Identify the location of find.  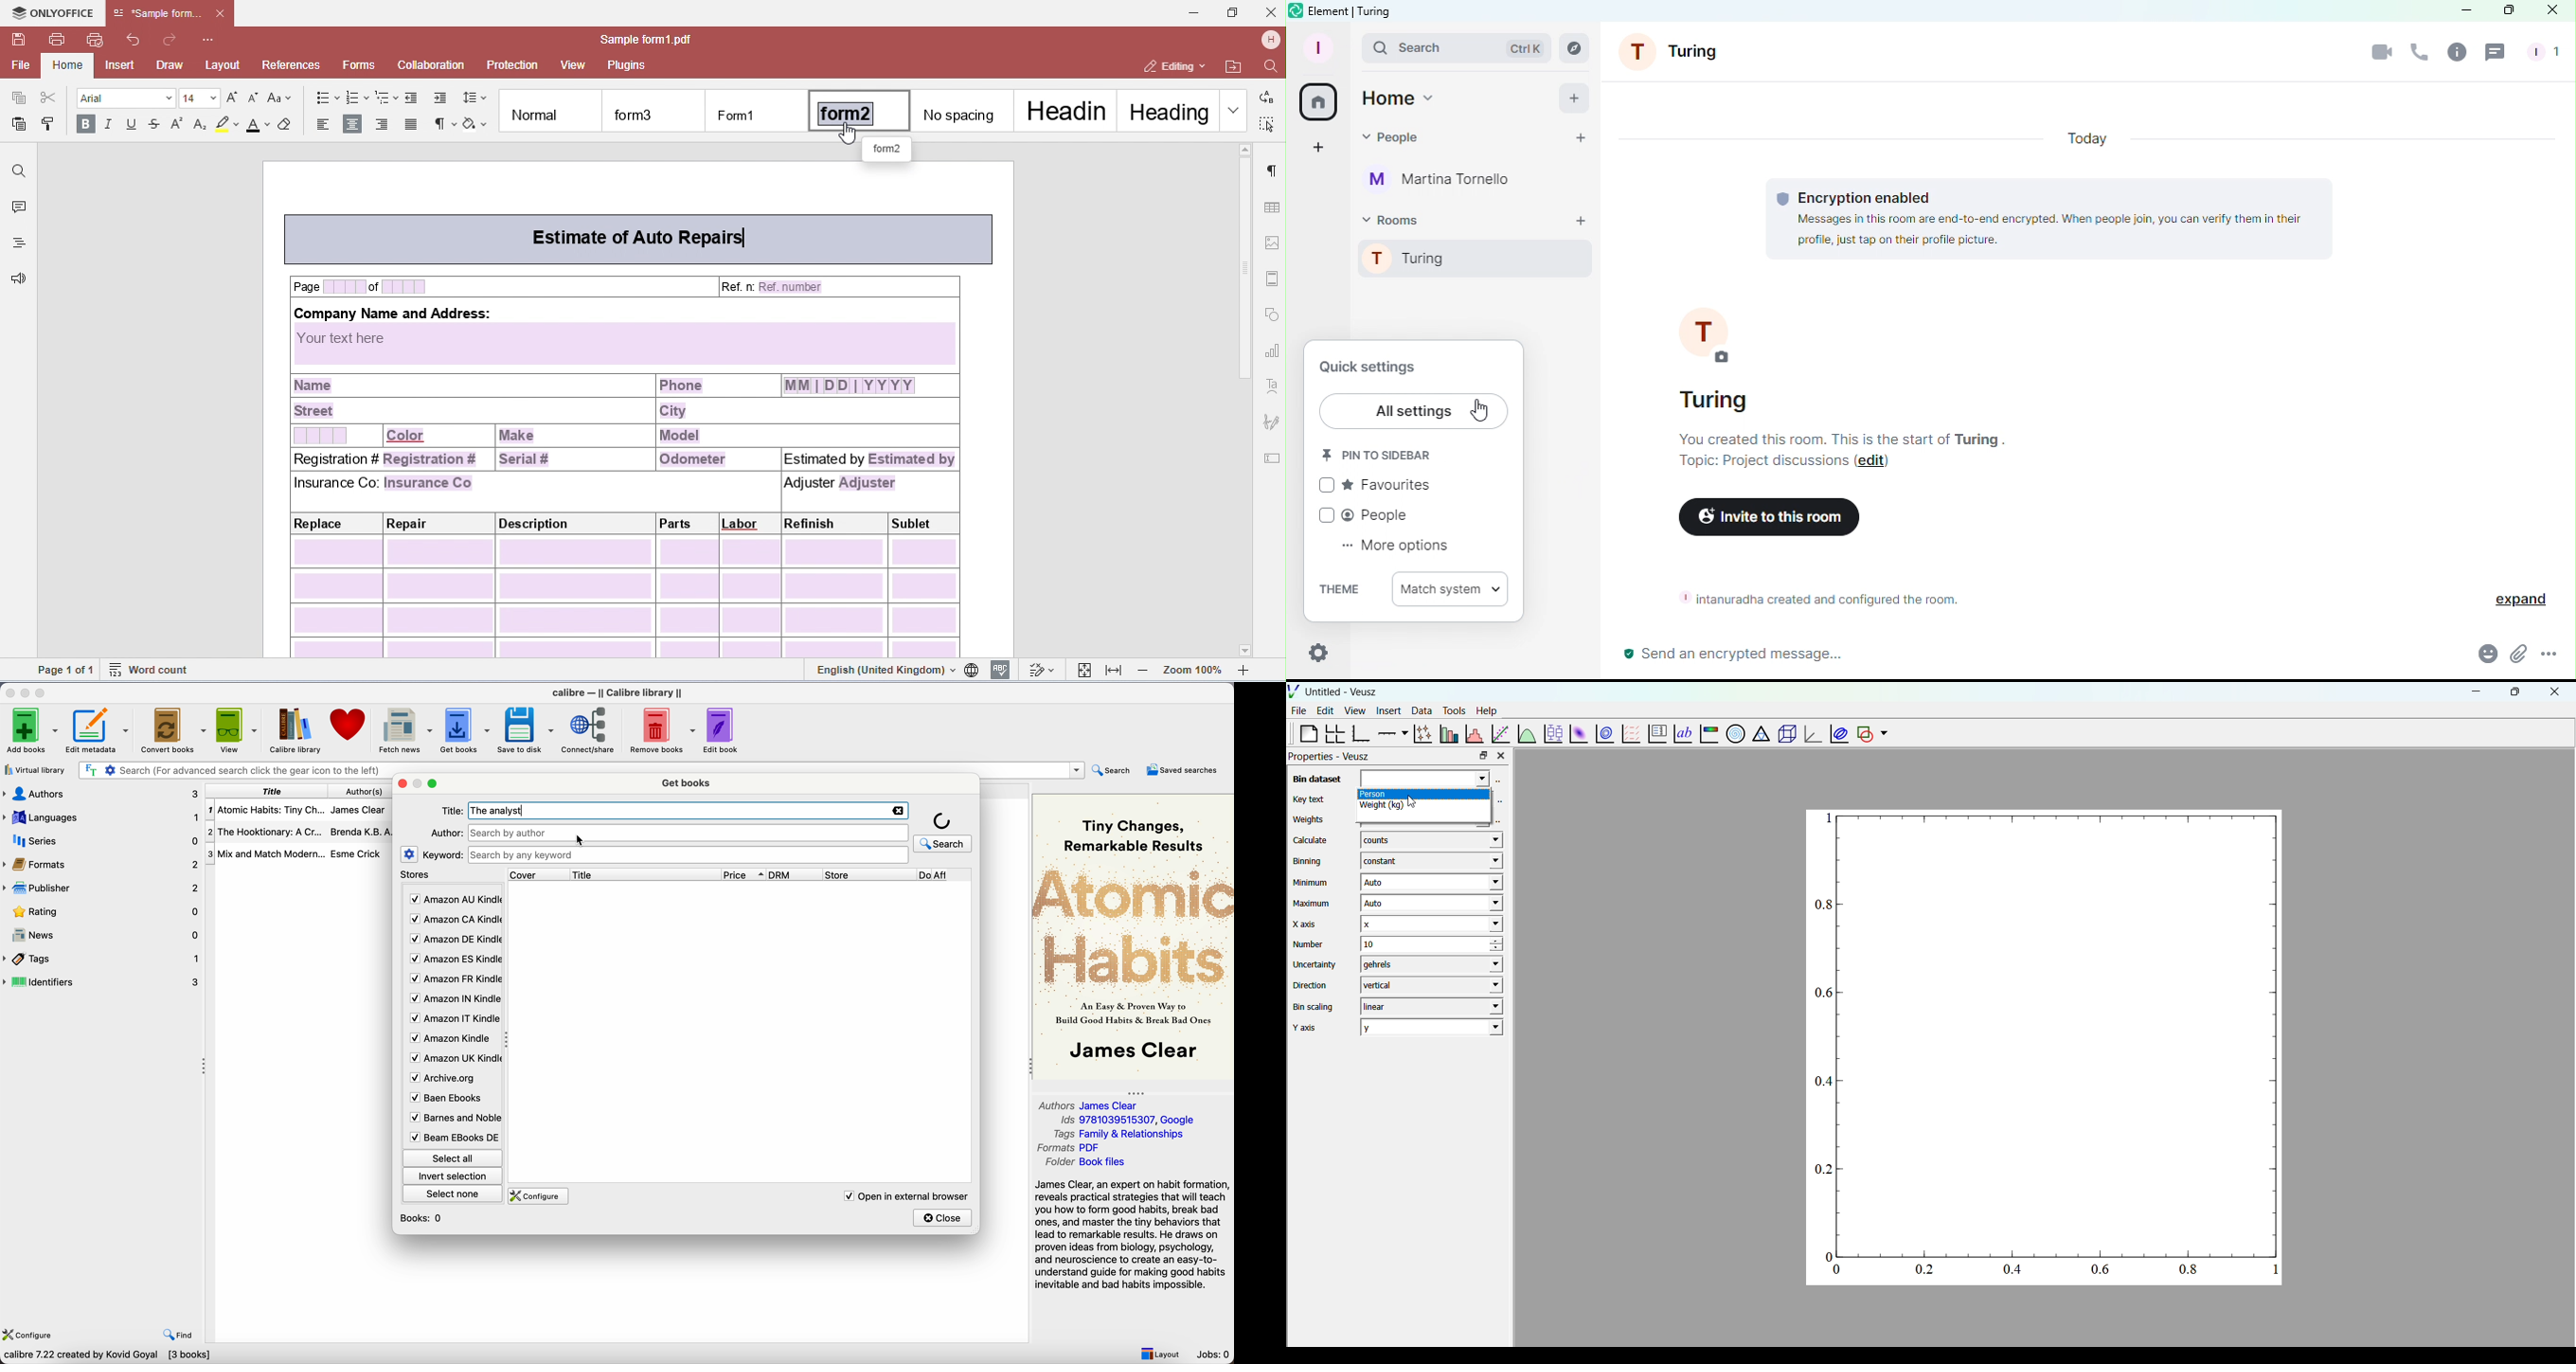
(180, 1336).